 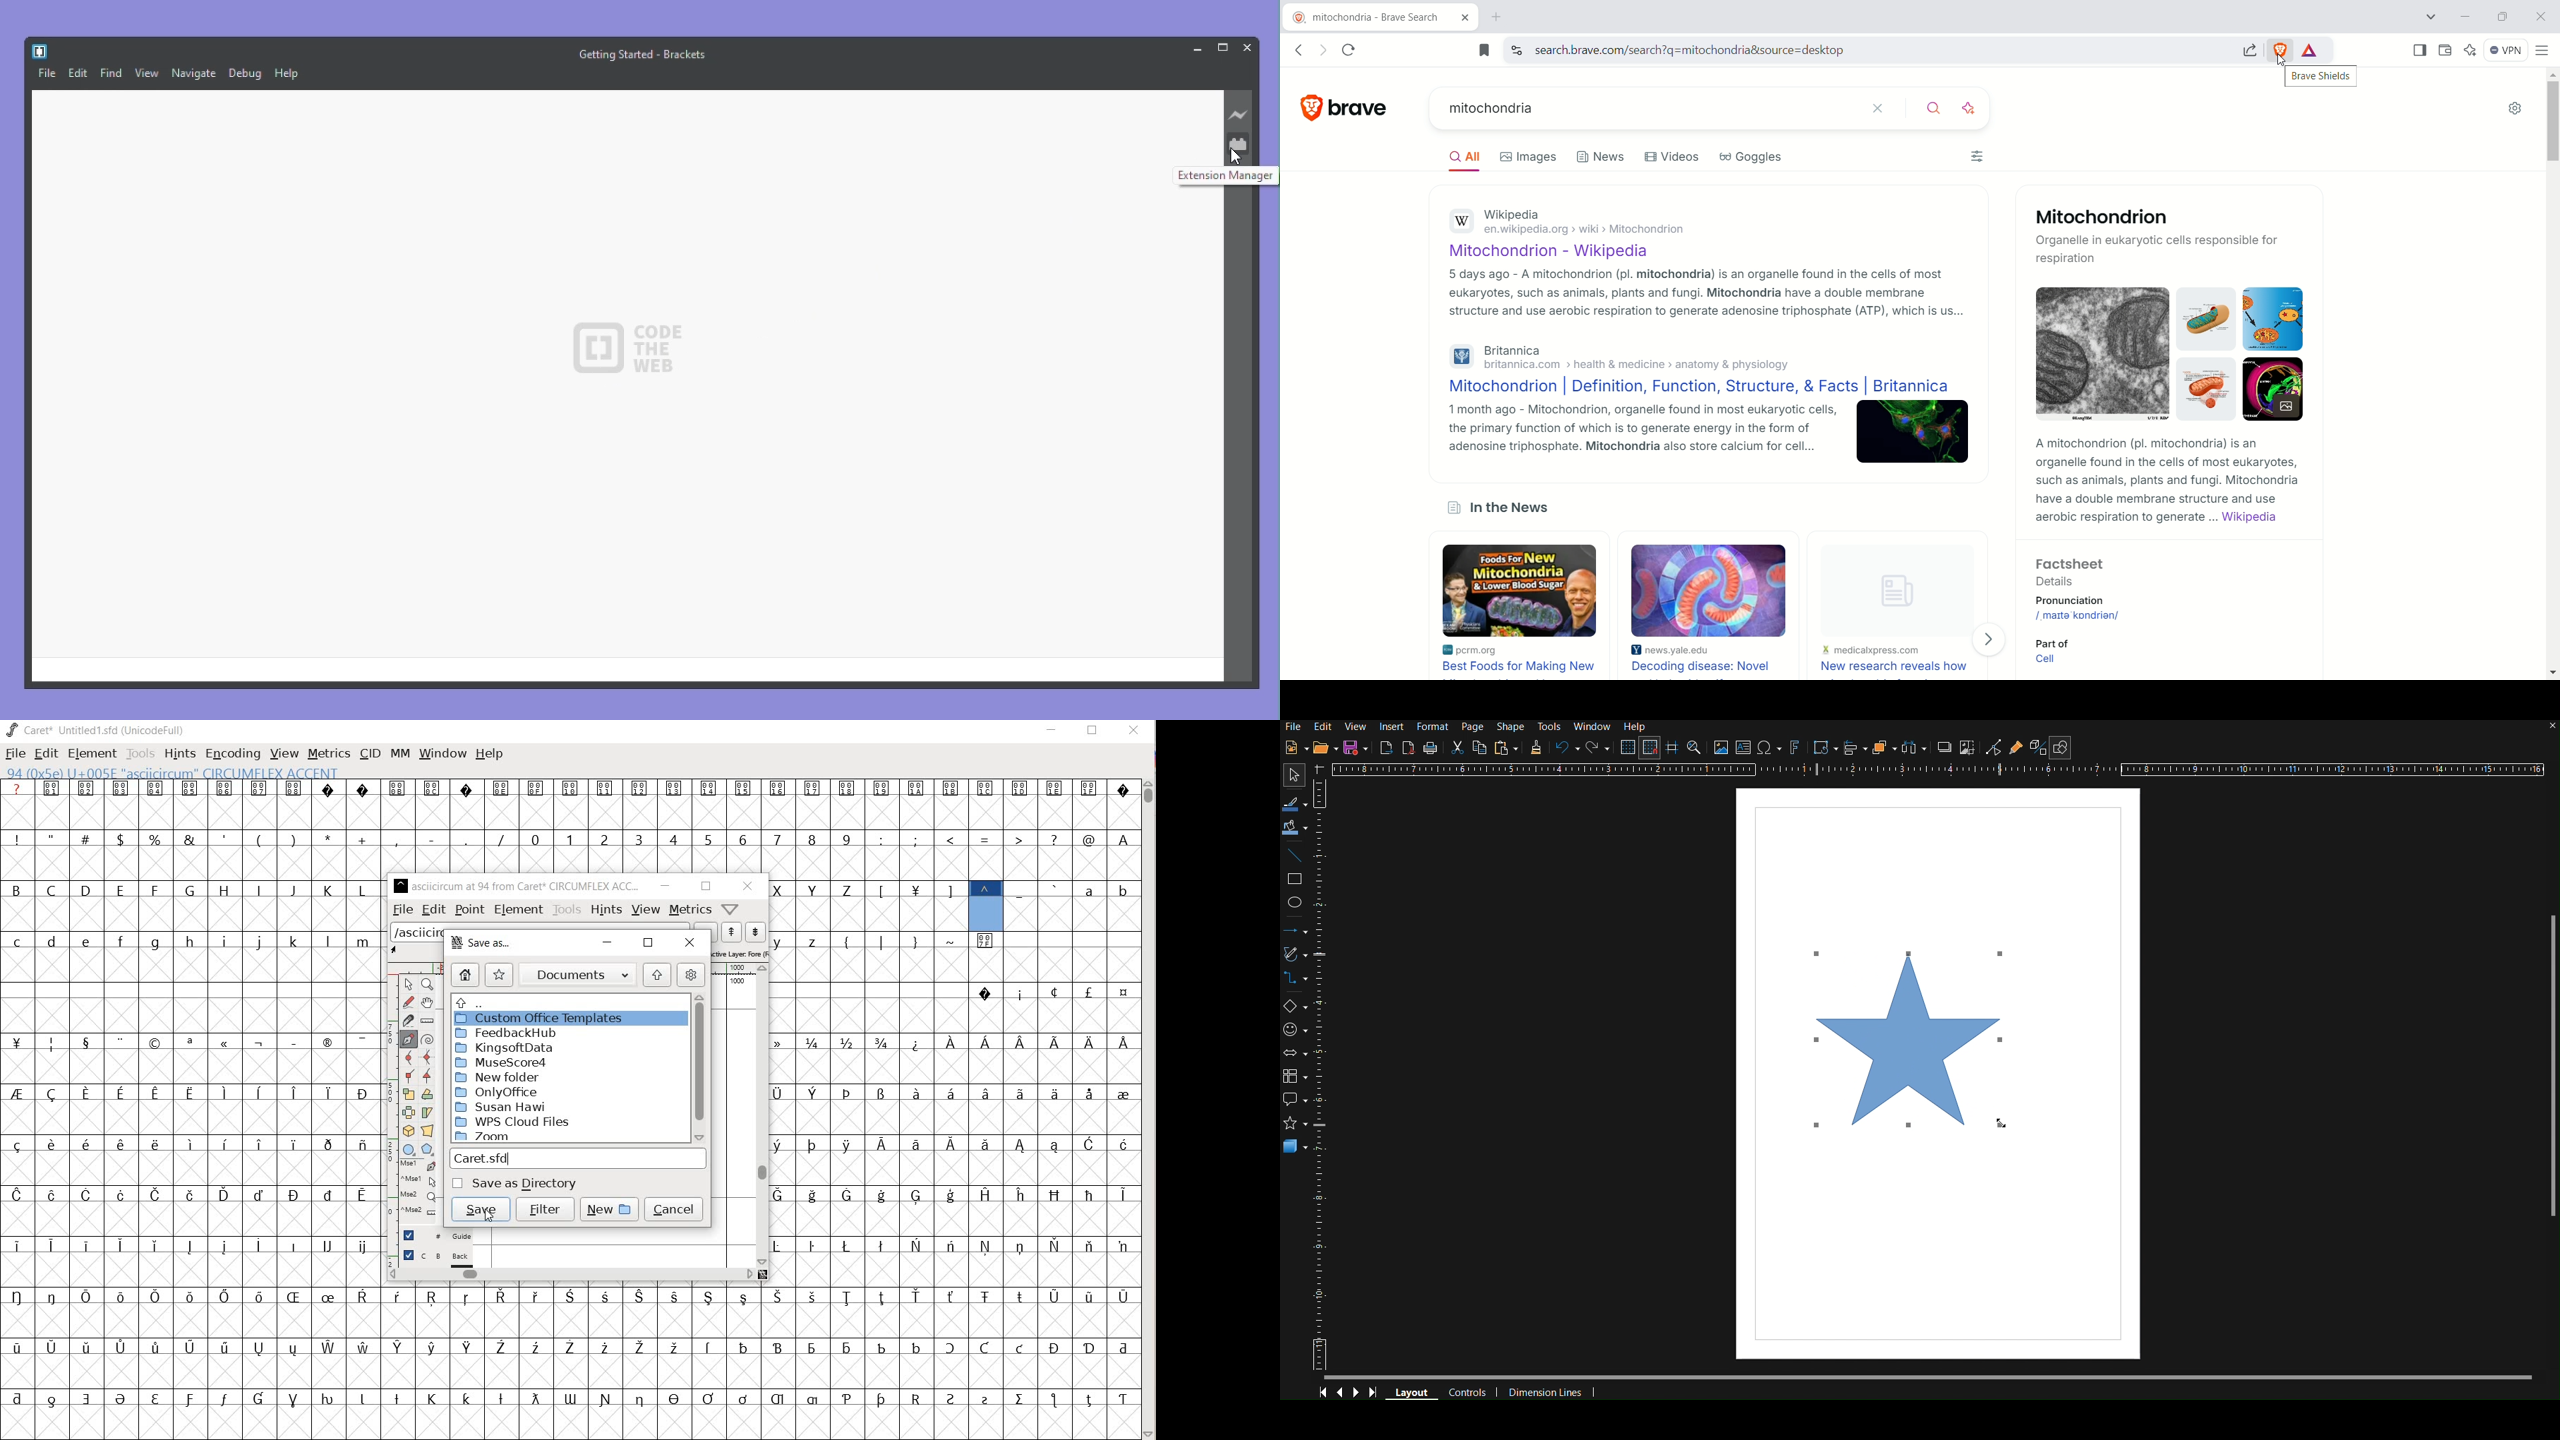 What do you see at coordinates (763, 826) in the screenshot?
I see `glyph characters` at bounding box center [763, 826].